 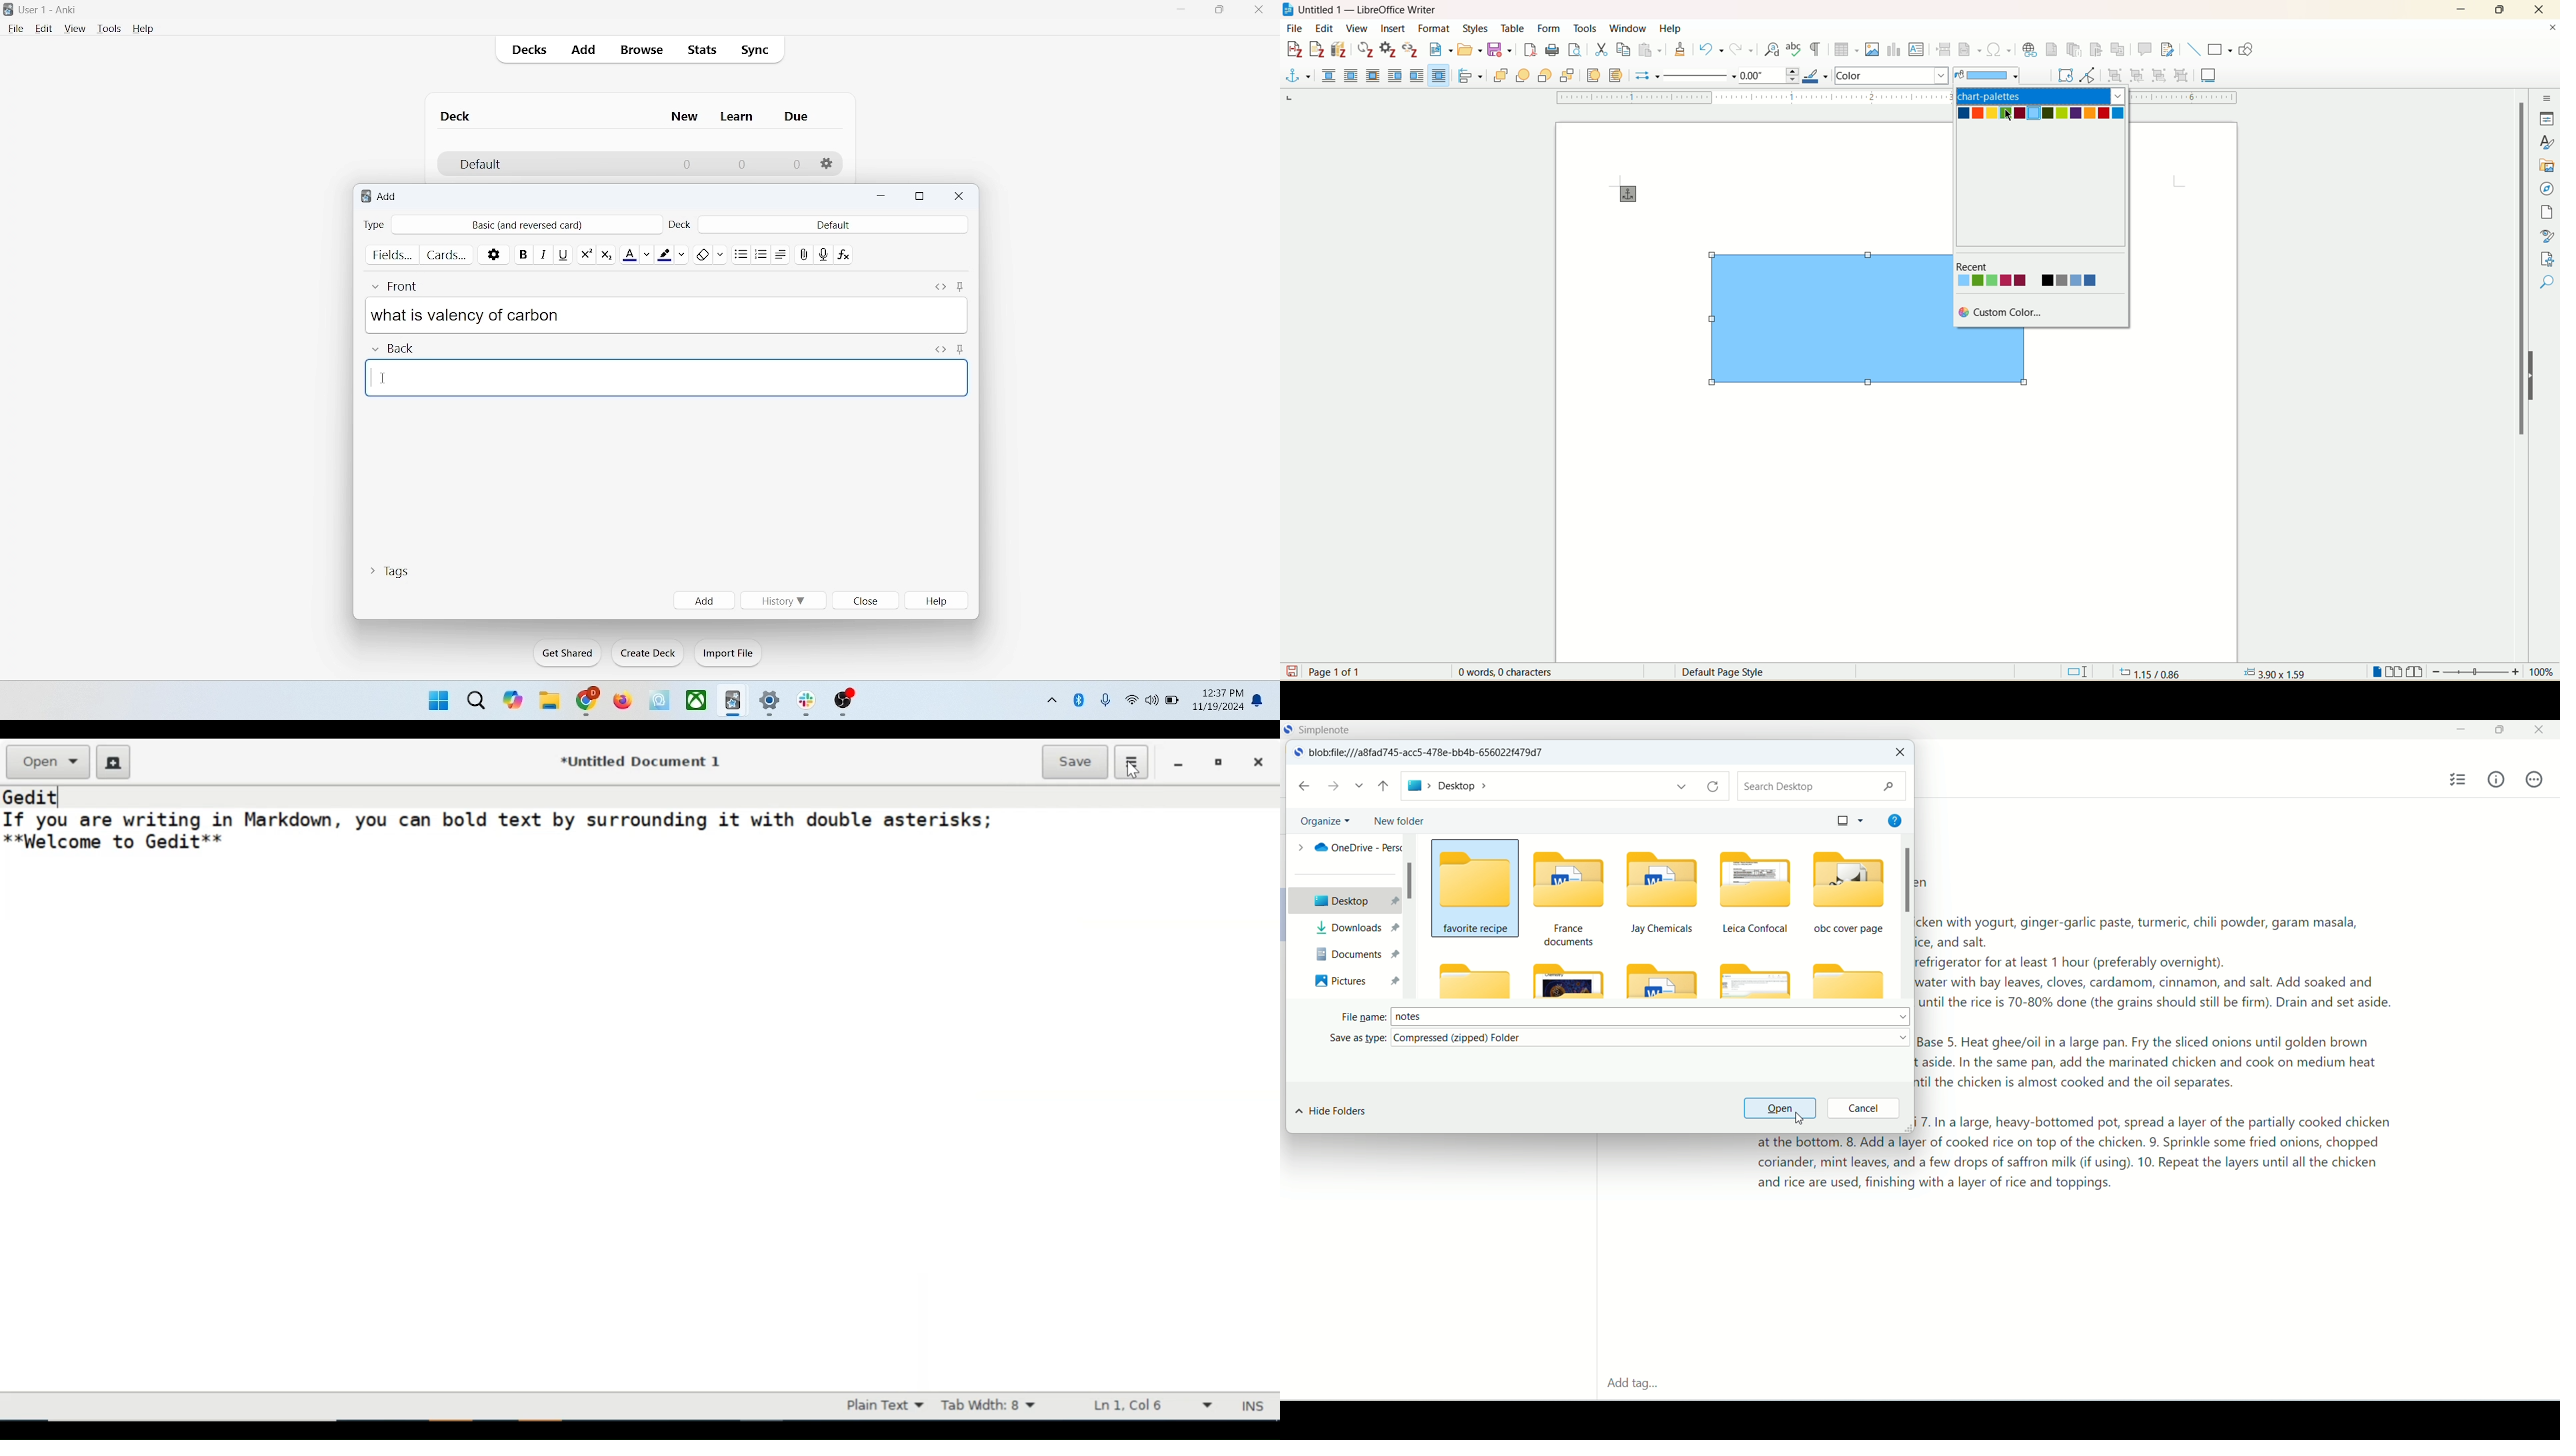 I want to click on sticky, so click(x=960, y=348).